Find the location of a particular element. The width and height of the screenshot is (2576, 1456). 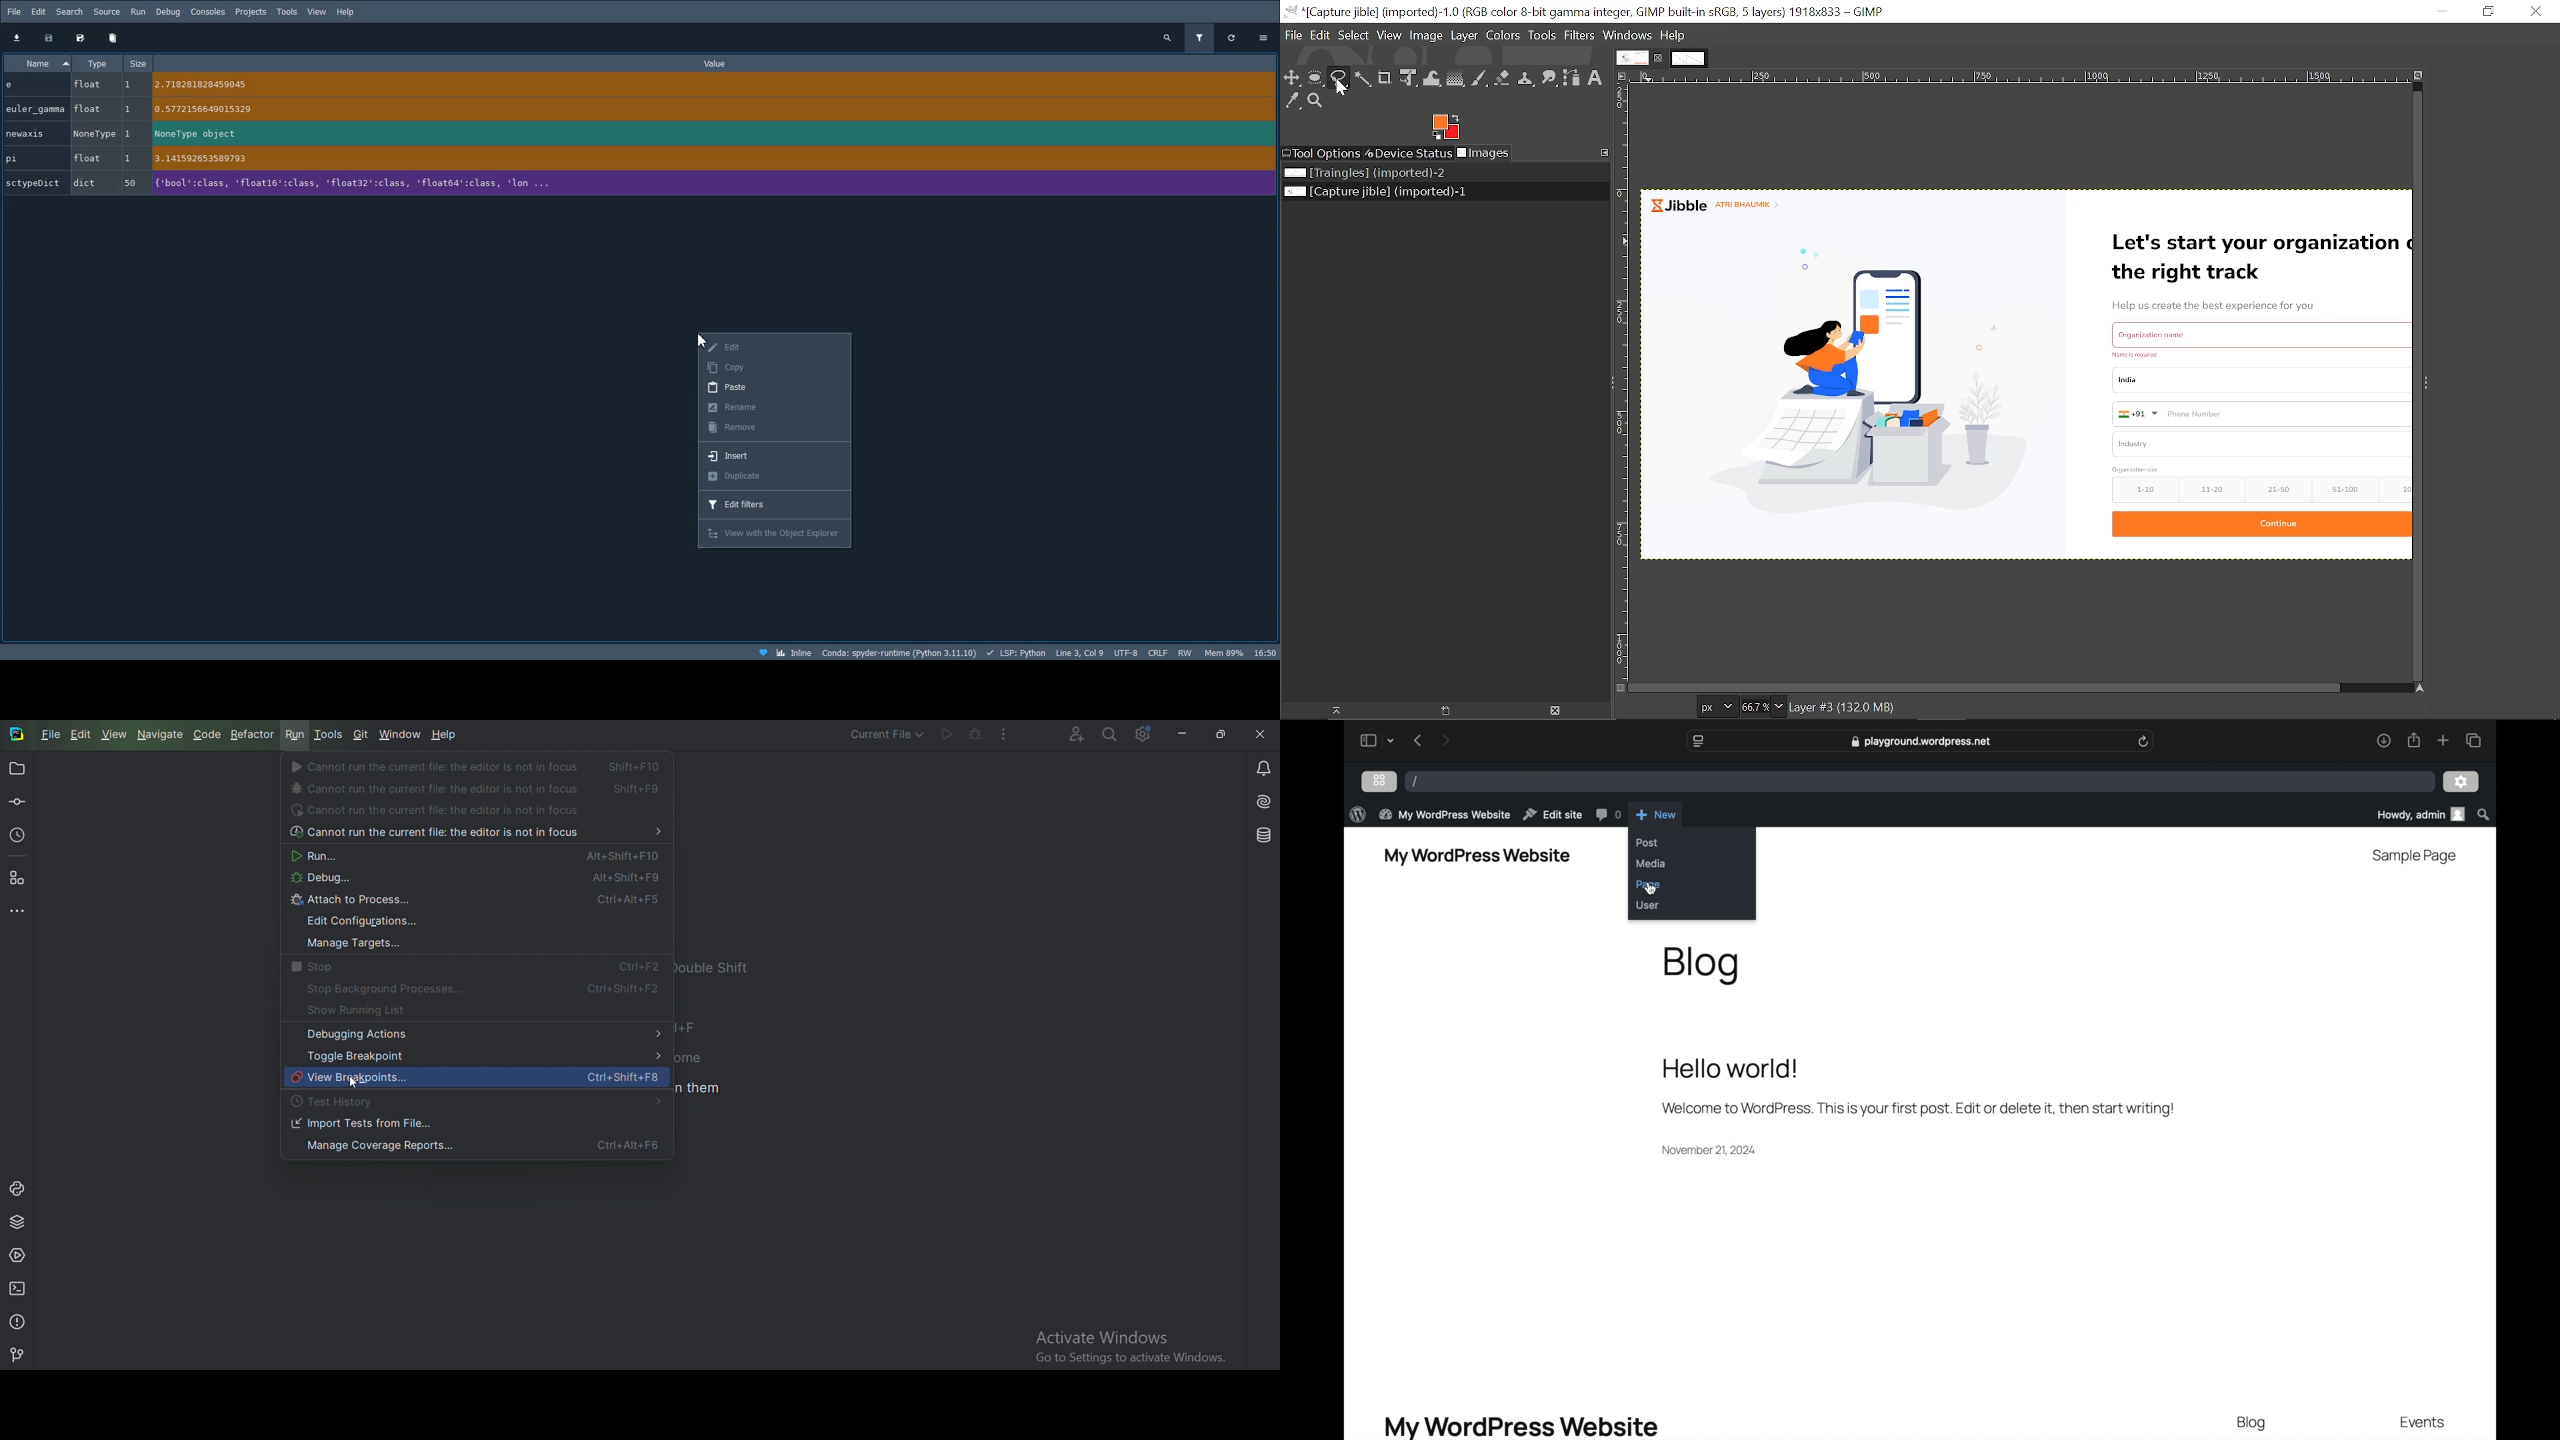

Toggle breakpoint is located at coordinates (479, 1057).